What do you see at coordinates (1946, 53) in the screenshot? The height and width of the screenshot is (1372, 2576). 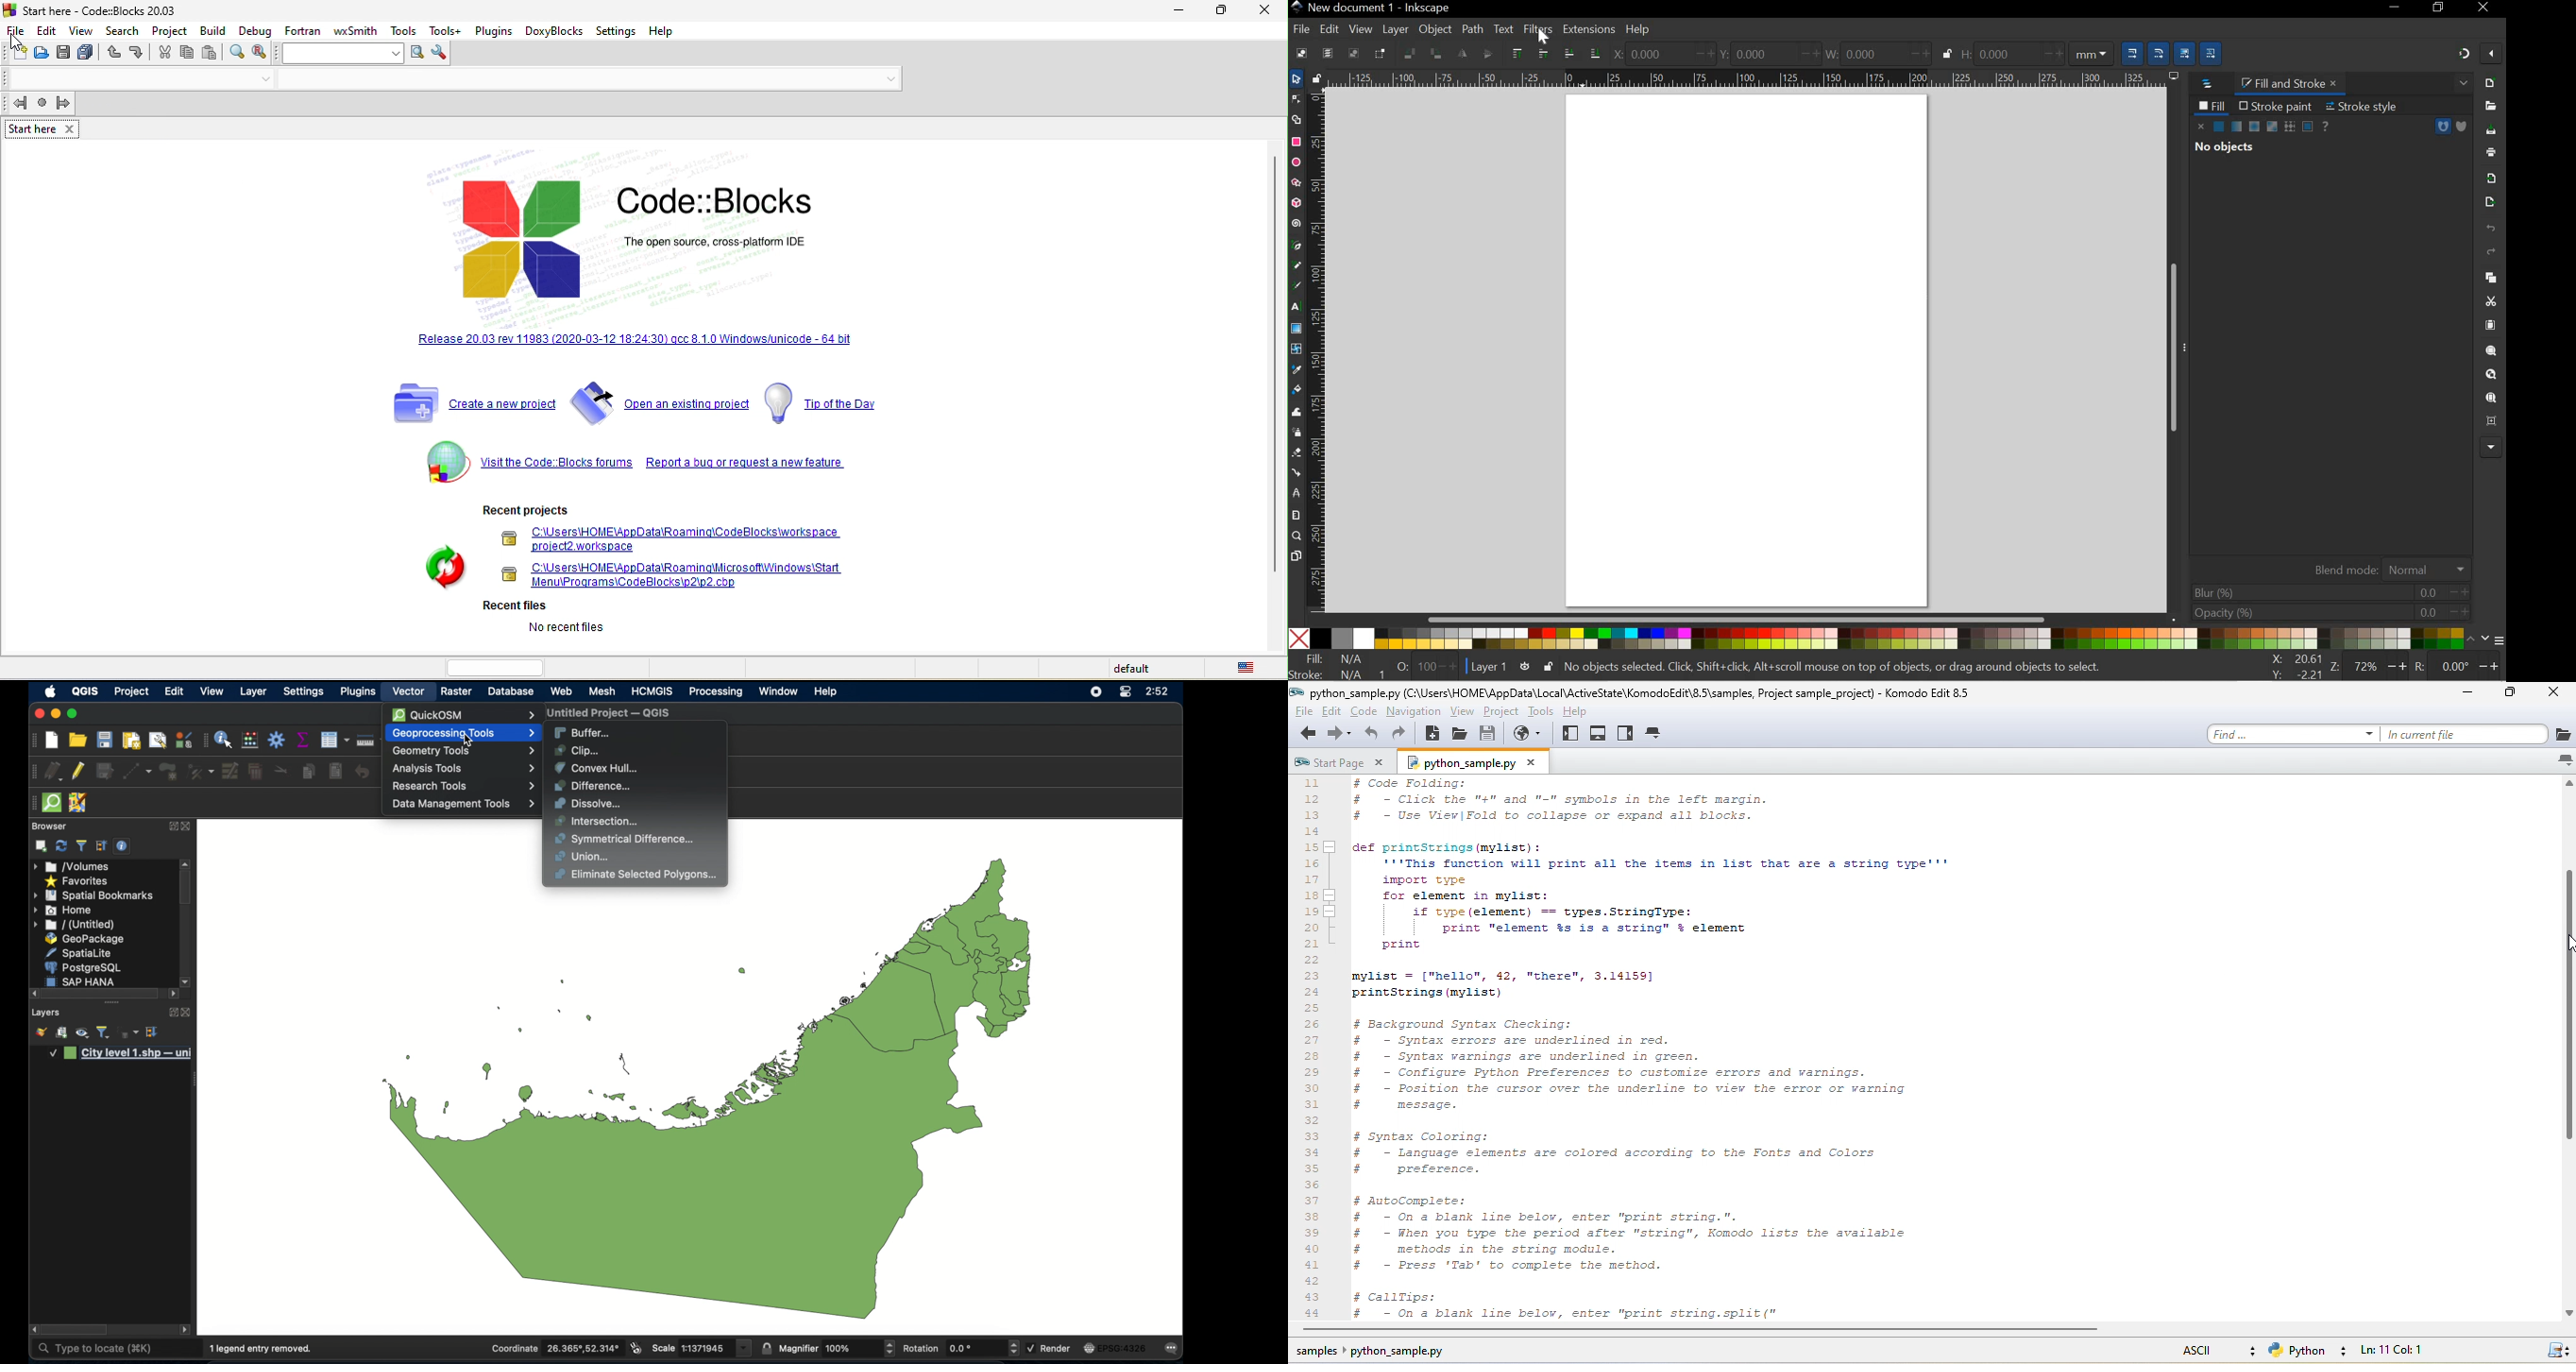 I see `LOCK OBJECT` at bounding box center [1946, 53].